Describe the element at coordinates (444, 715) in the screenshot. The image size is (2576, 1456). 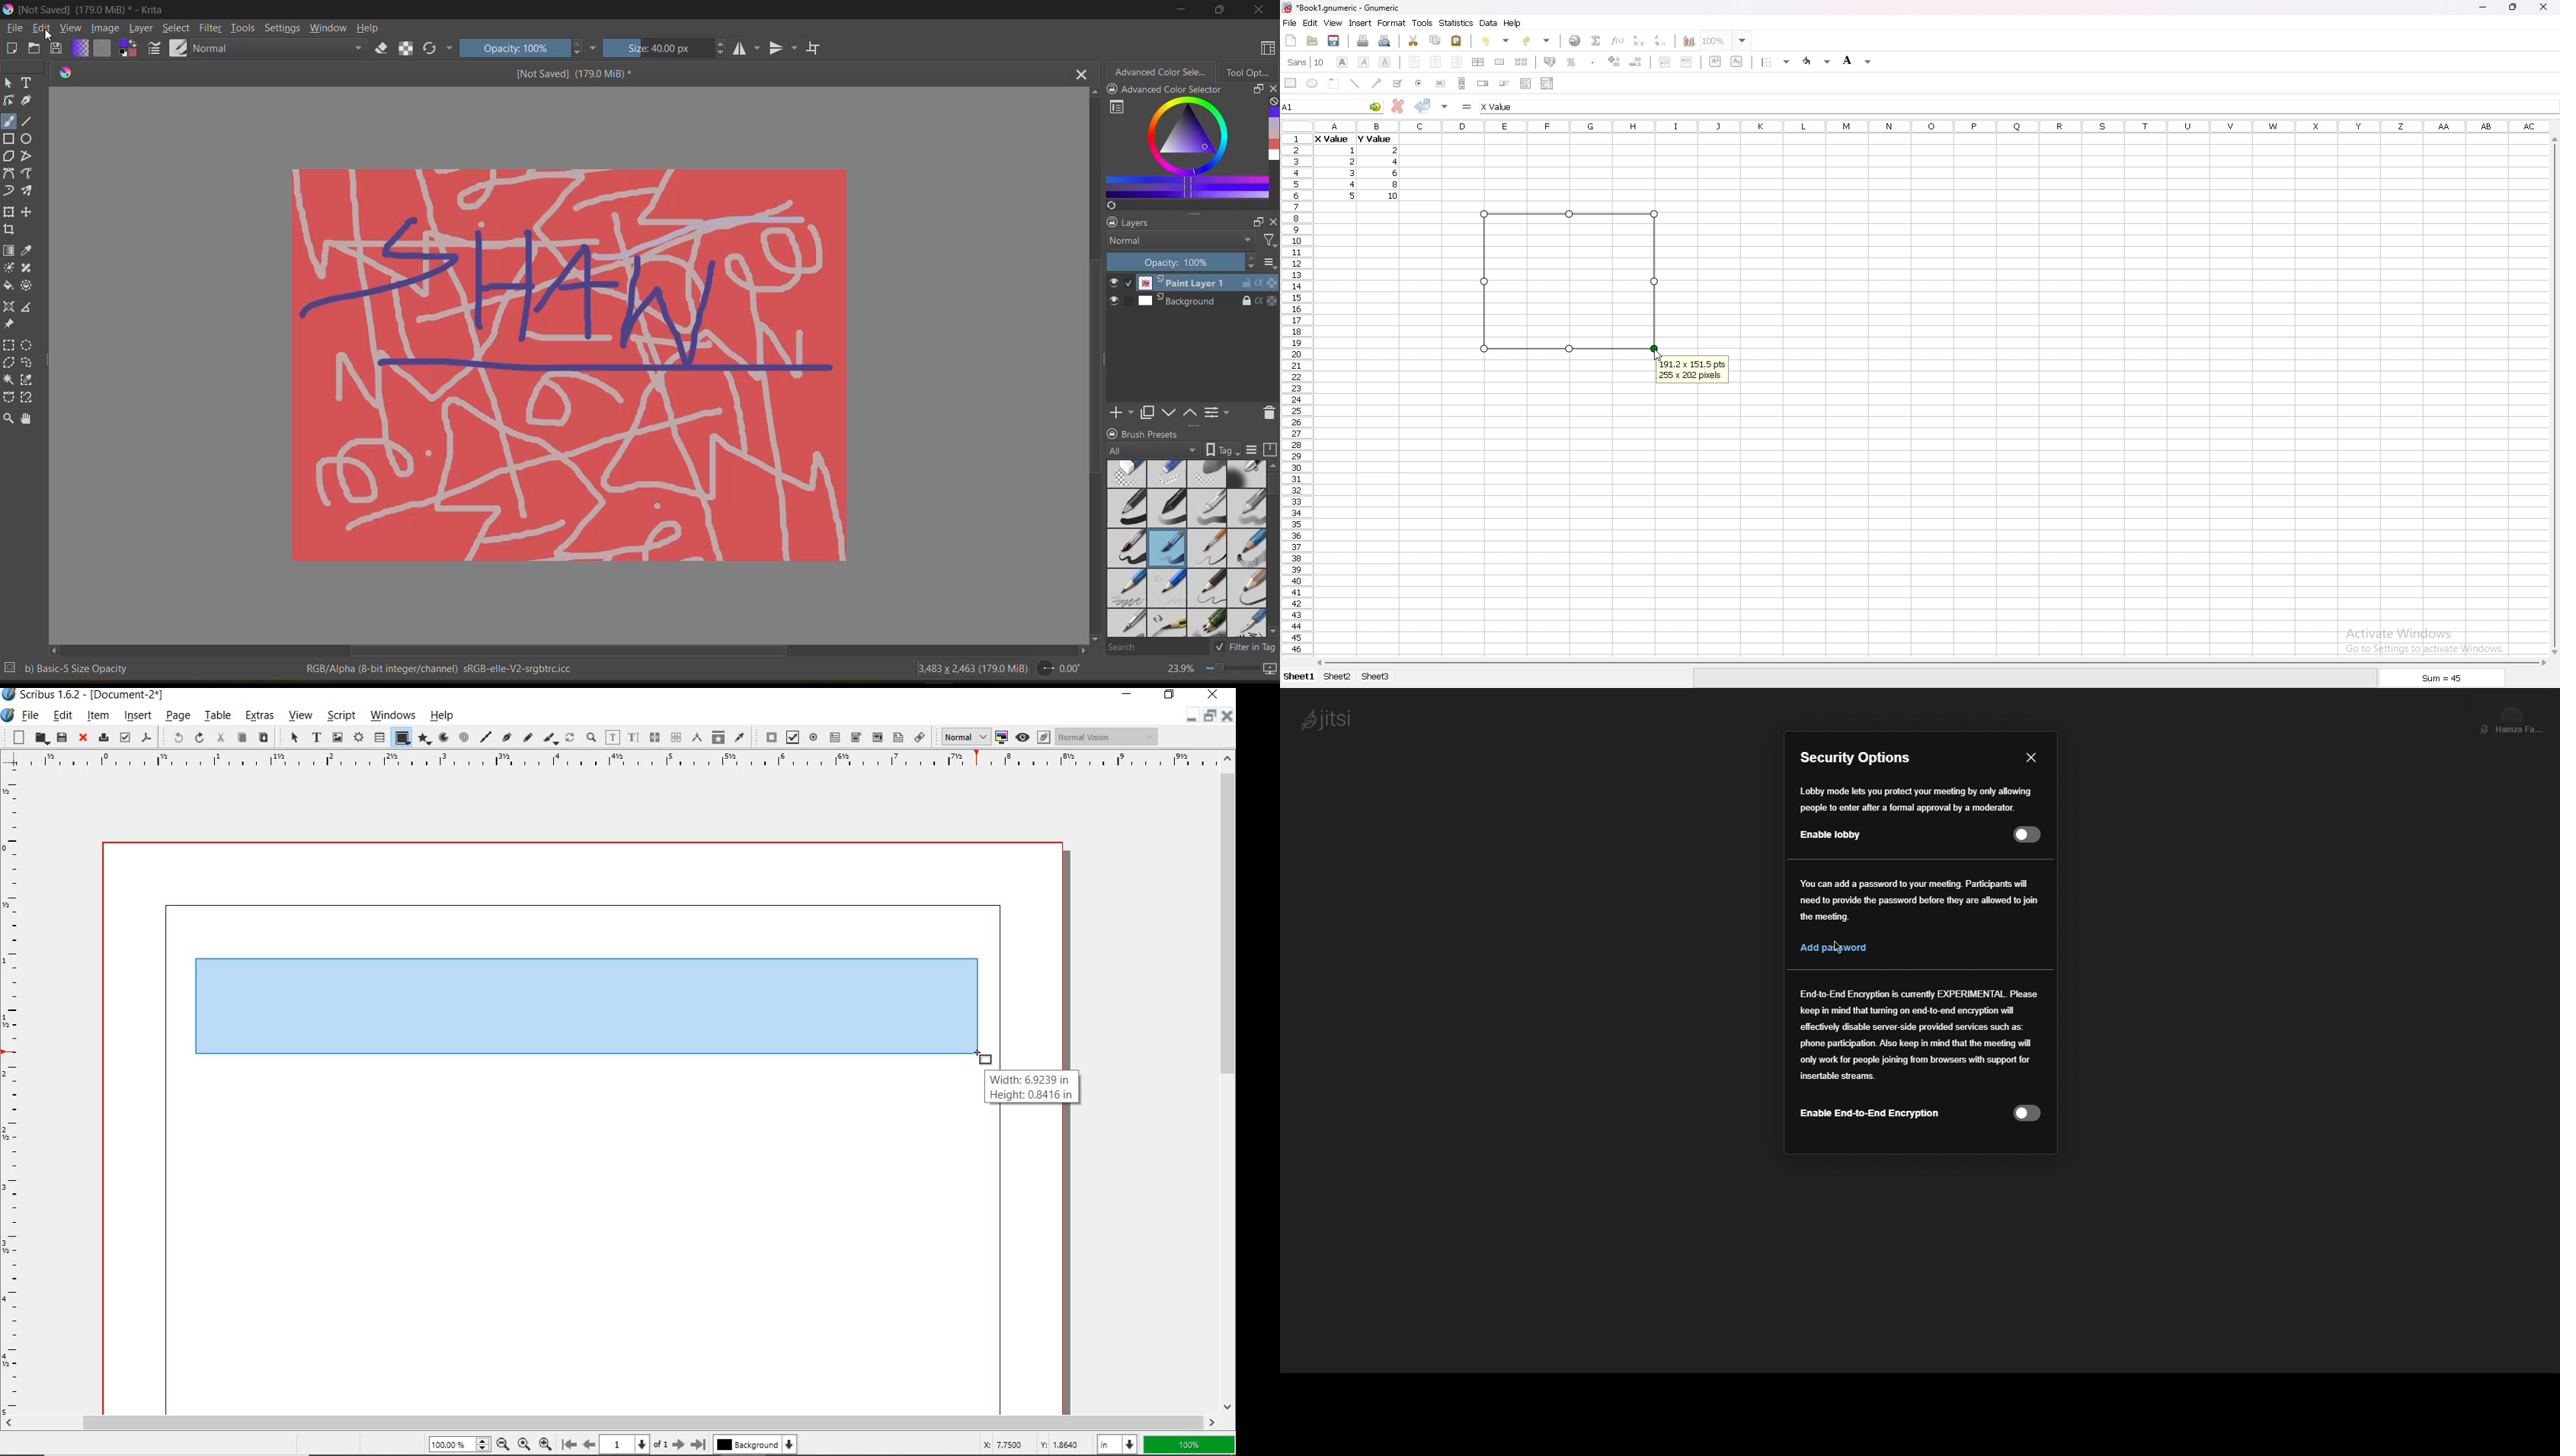
I see `help` at that location.